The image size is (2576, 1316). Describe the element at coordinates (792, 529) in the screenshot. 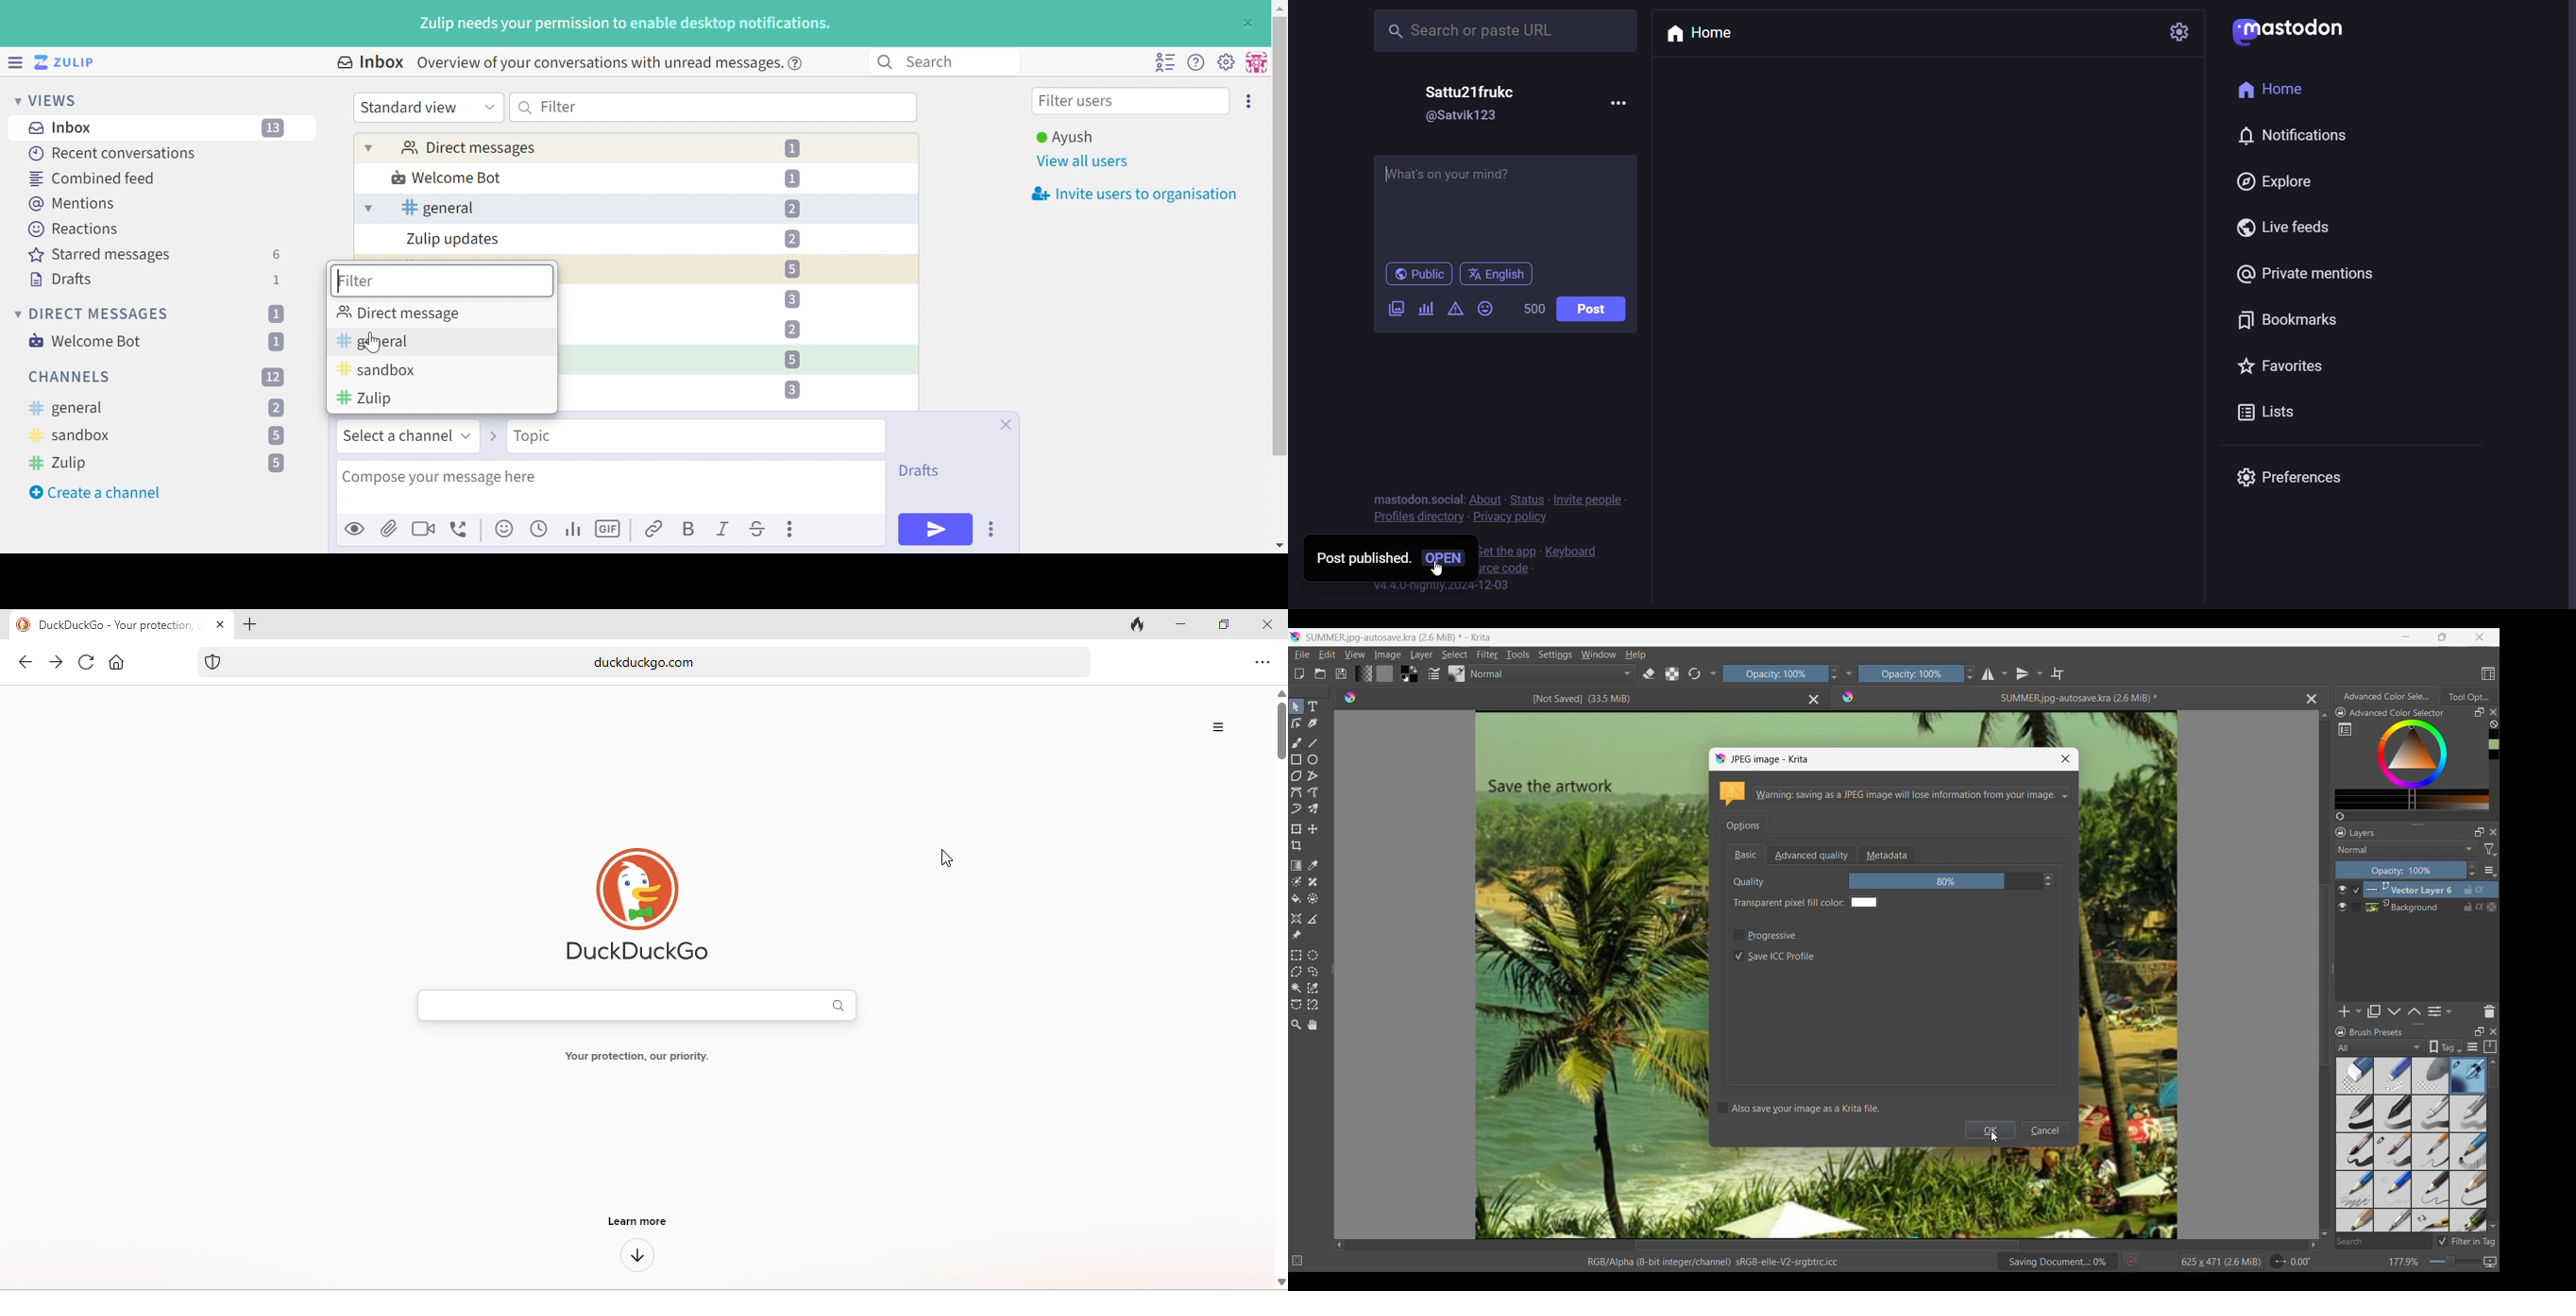

I see `More` at that location.